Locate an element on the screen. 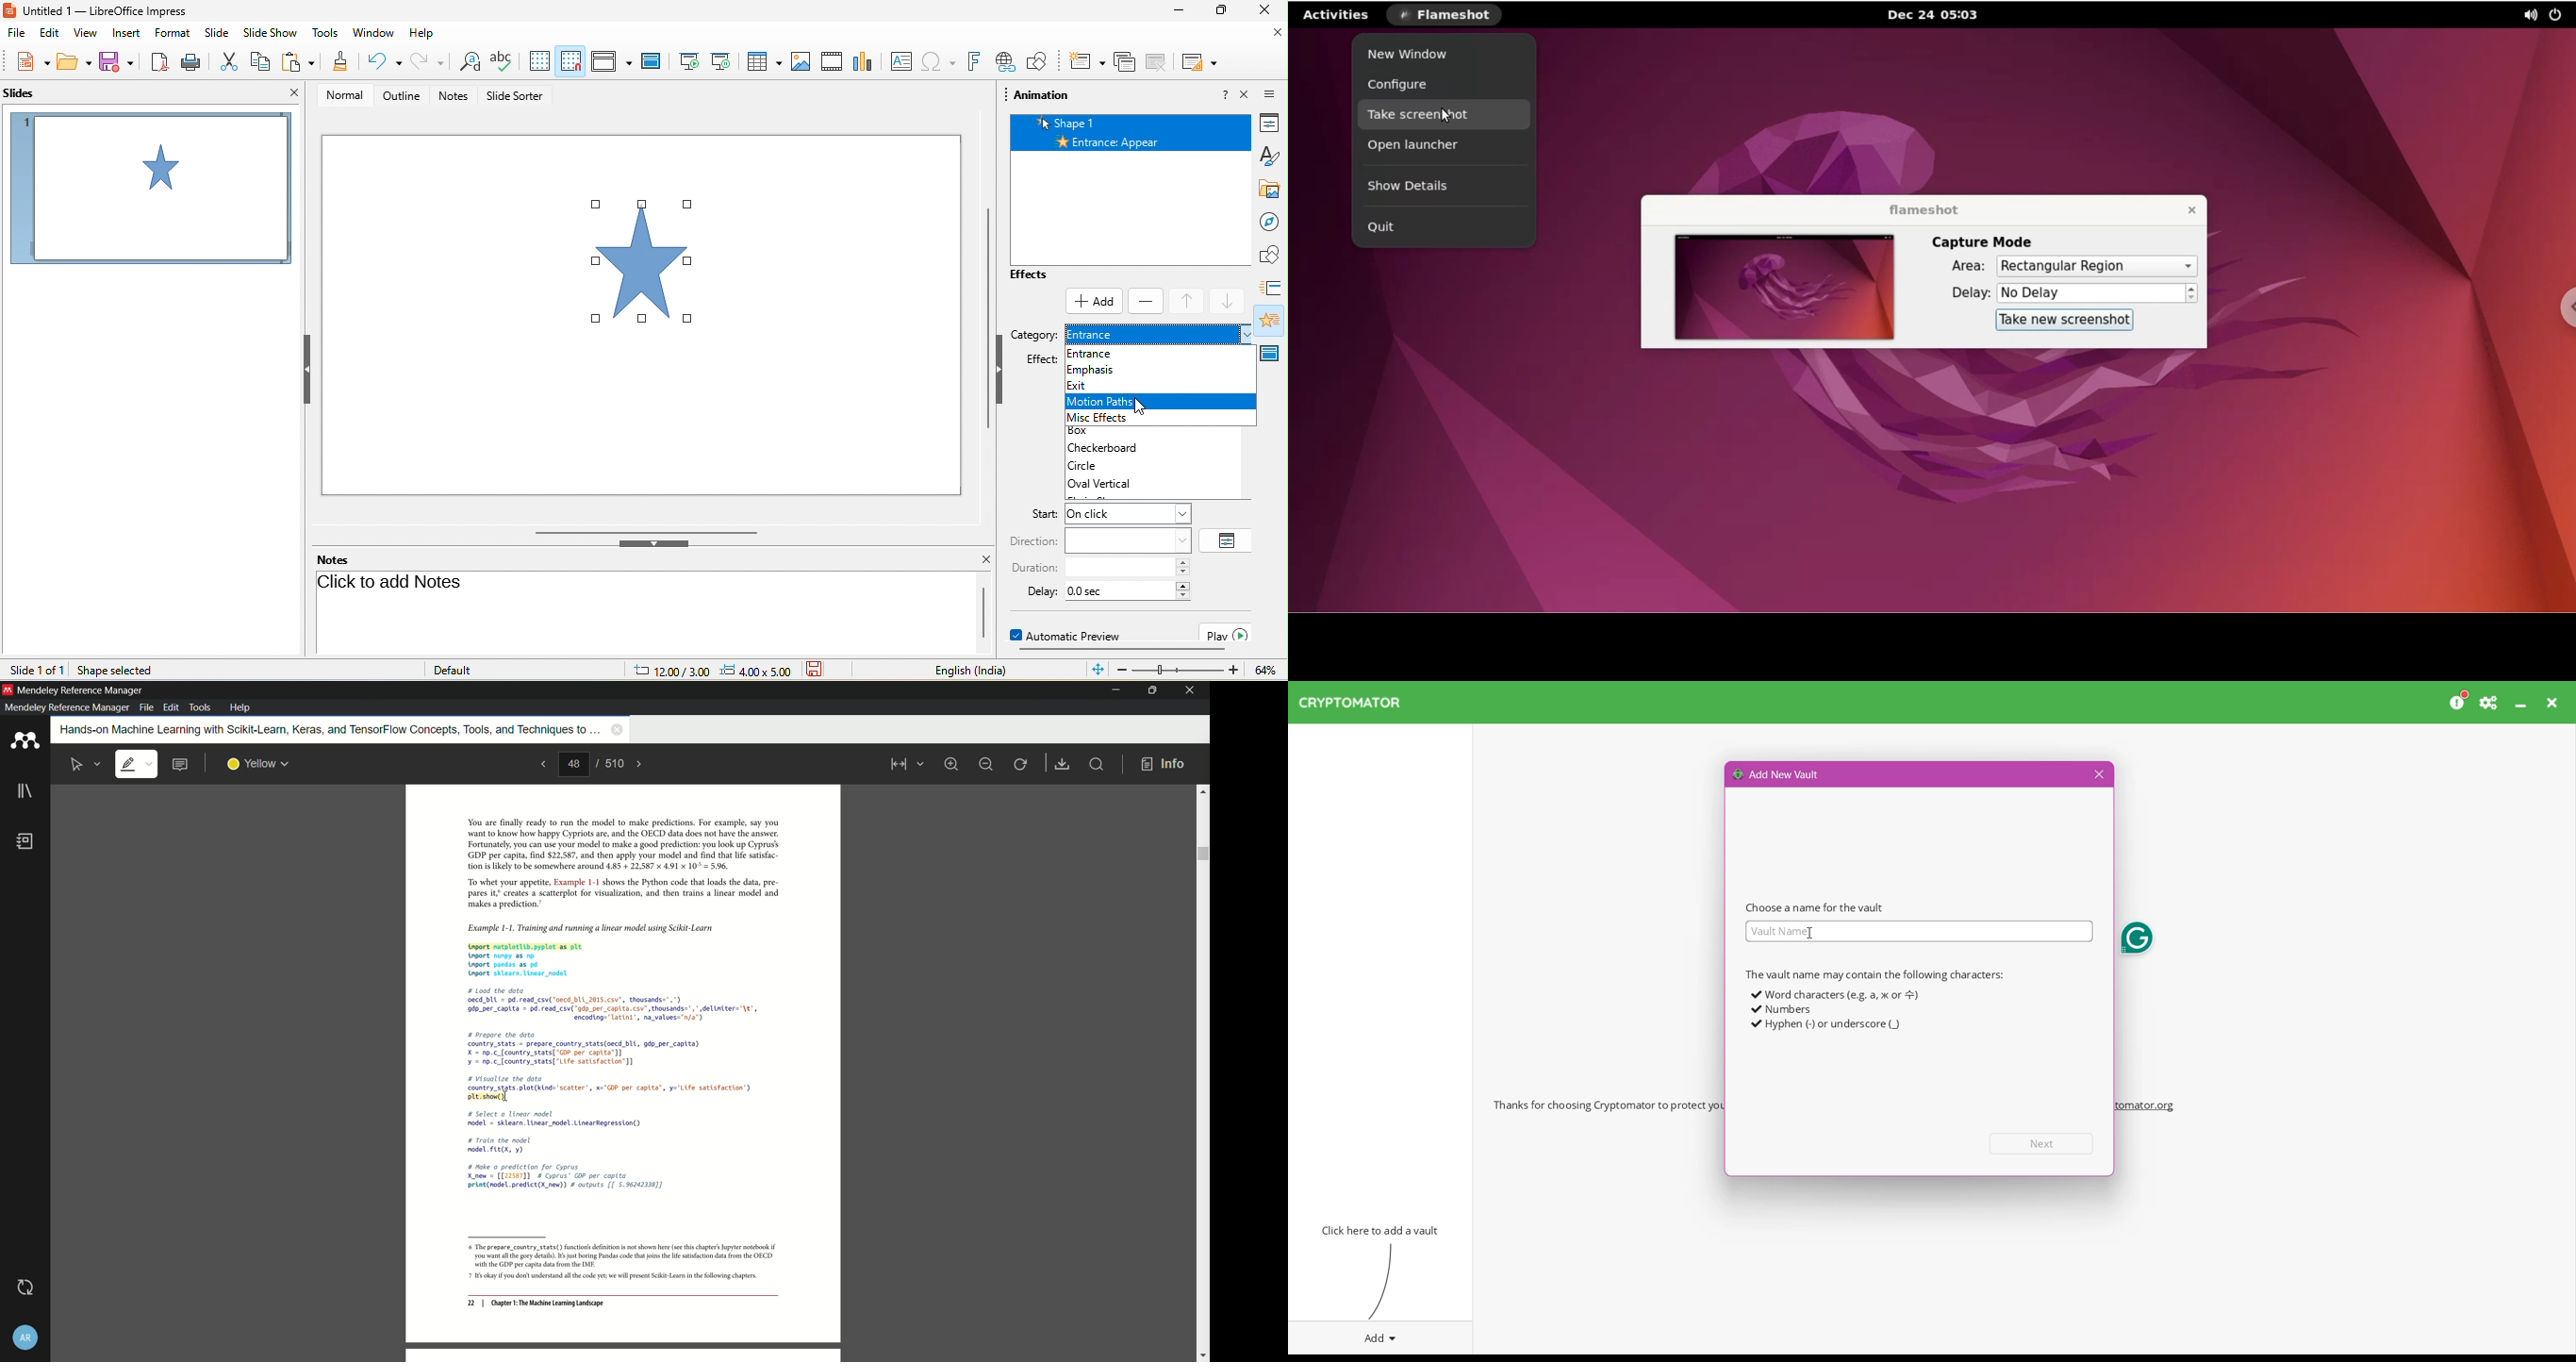 The width and height of the screenshot is (2576, 1372). fontwork text is located at coordinates (973, 62).